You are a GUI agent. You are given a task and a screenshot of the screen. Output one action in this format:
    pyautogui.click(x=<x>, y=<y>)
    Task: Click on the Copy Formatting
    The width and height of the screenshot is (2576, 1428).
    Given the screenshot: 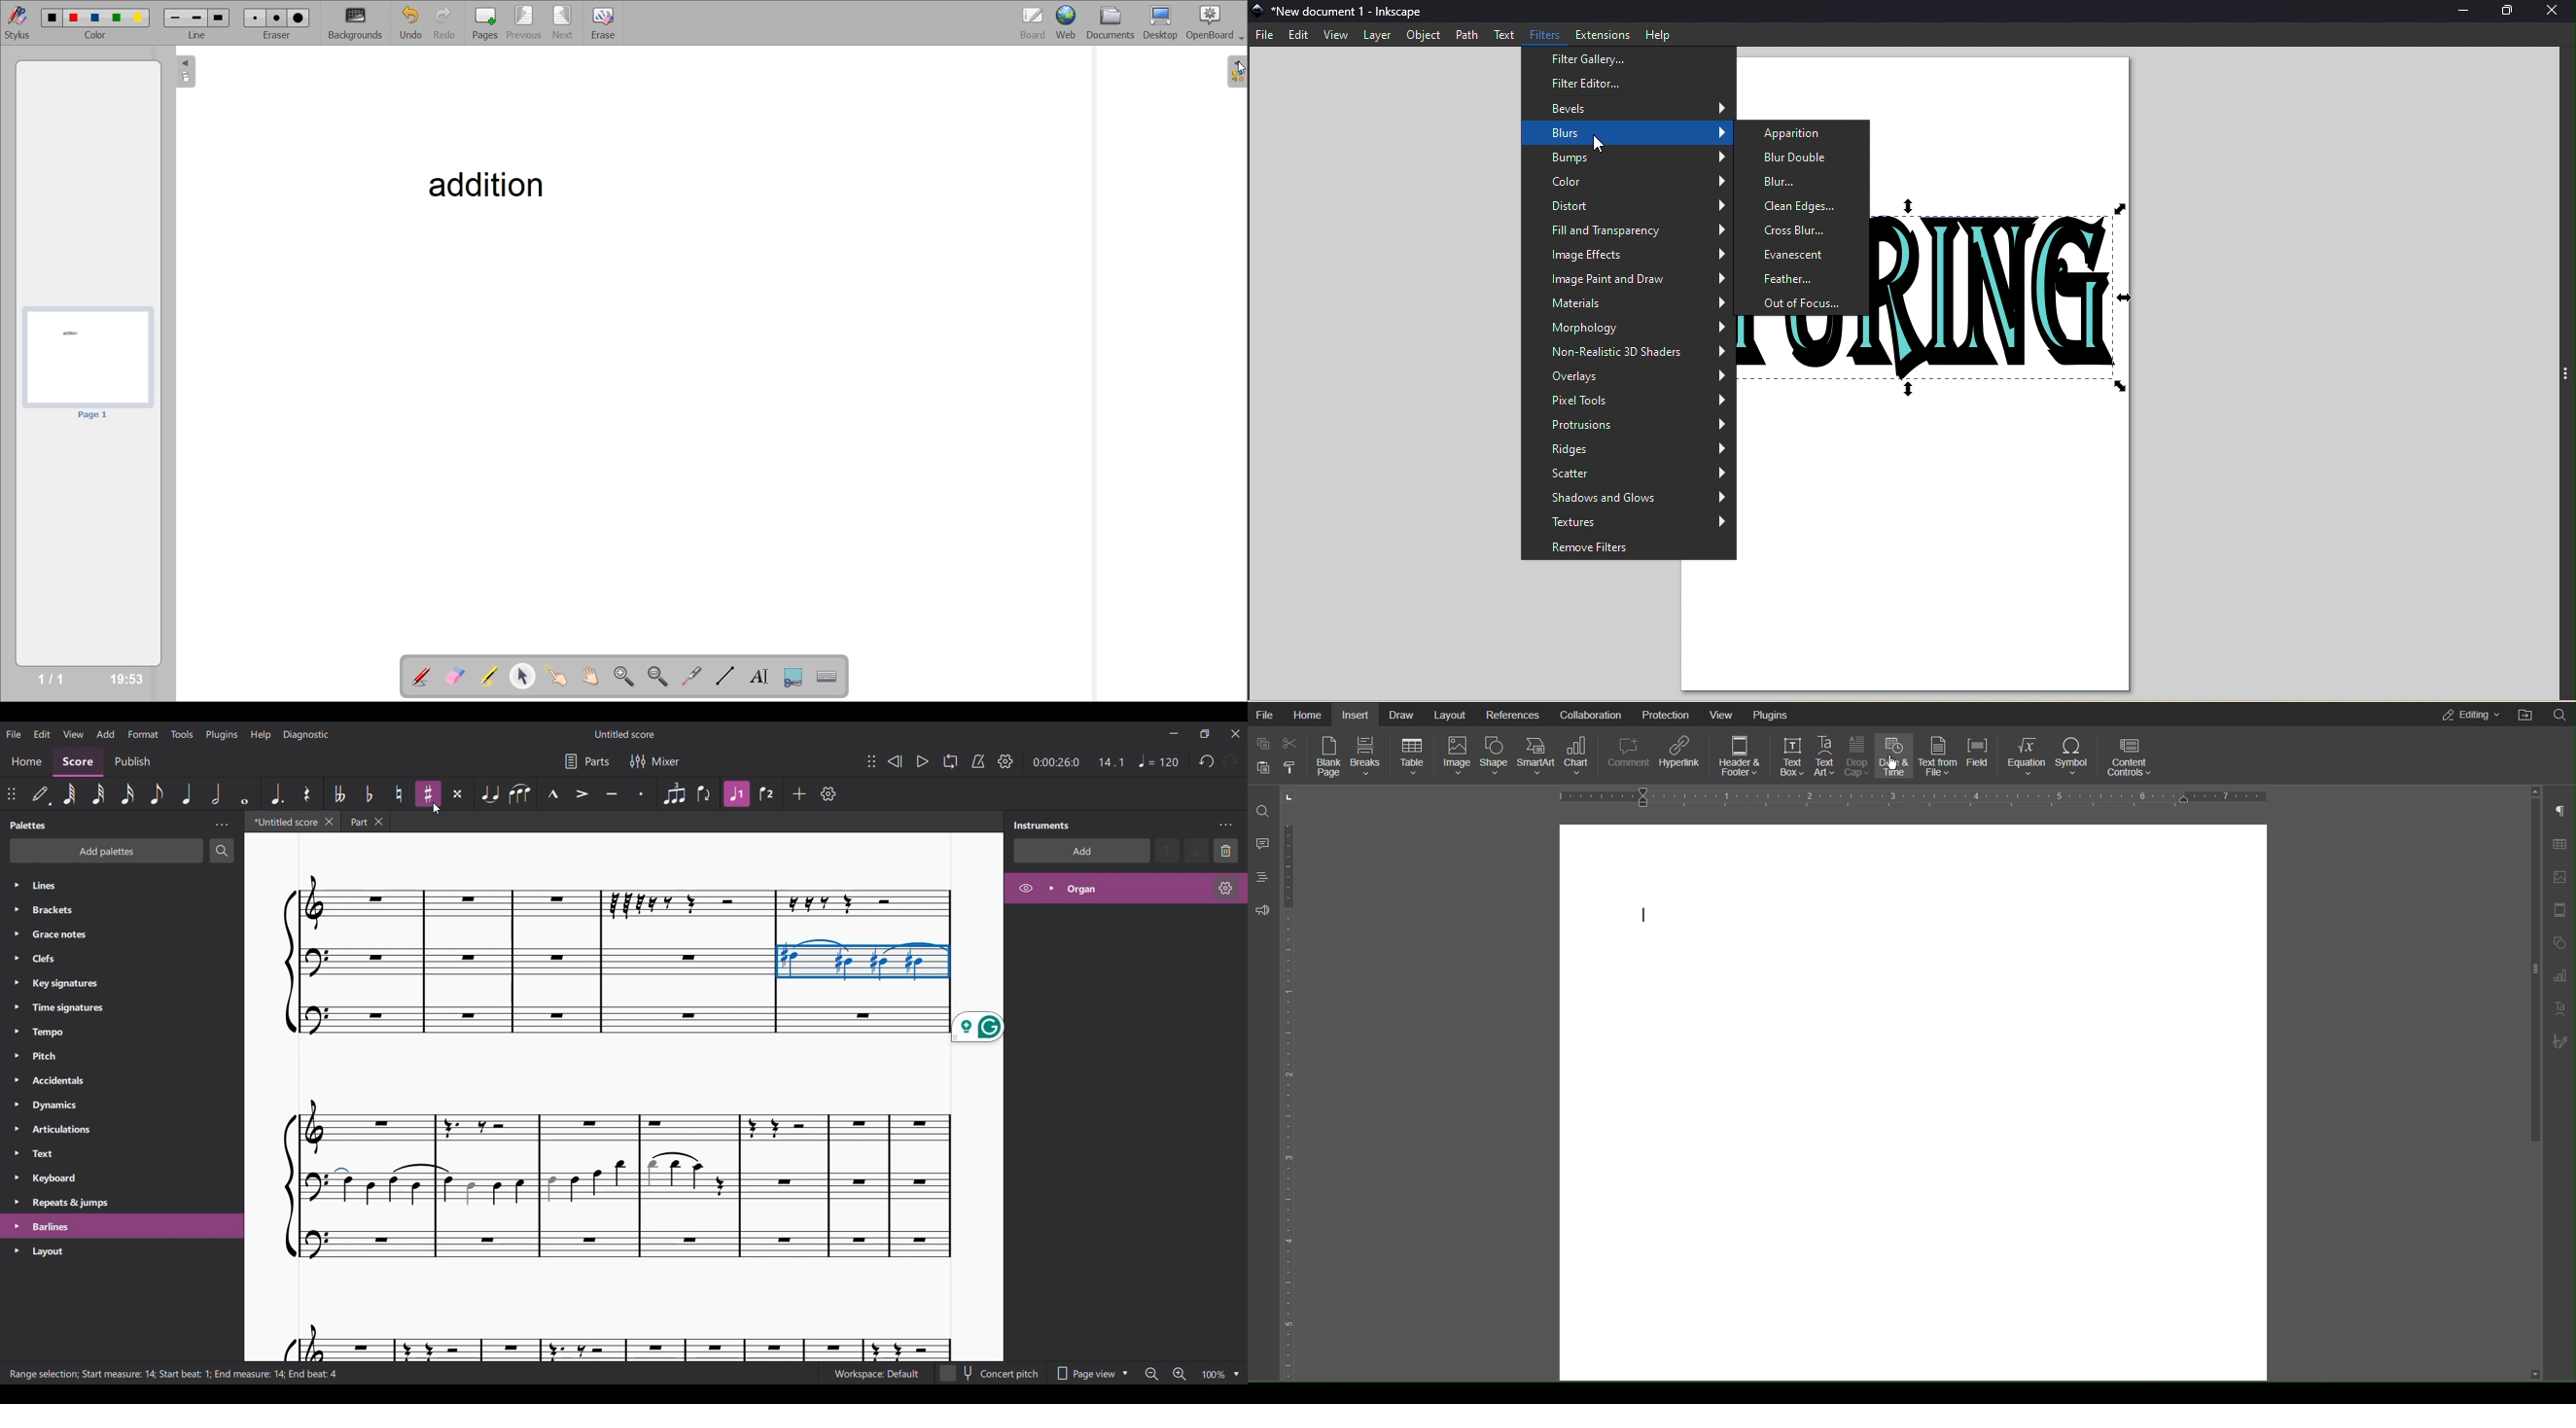 What is the action you would take?
    pyautogui.click(x=1289, y=769)
    